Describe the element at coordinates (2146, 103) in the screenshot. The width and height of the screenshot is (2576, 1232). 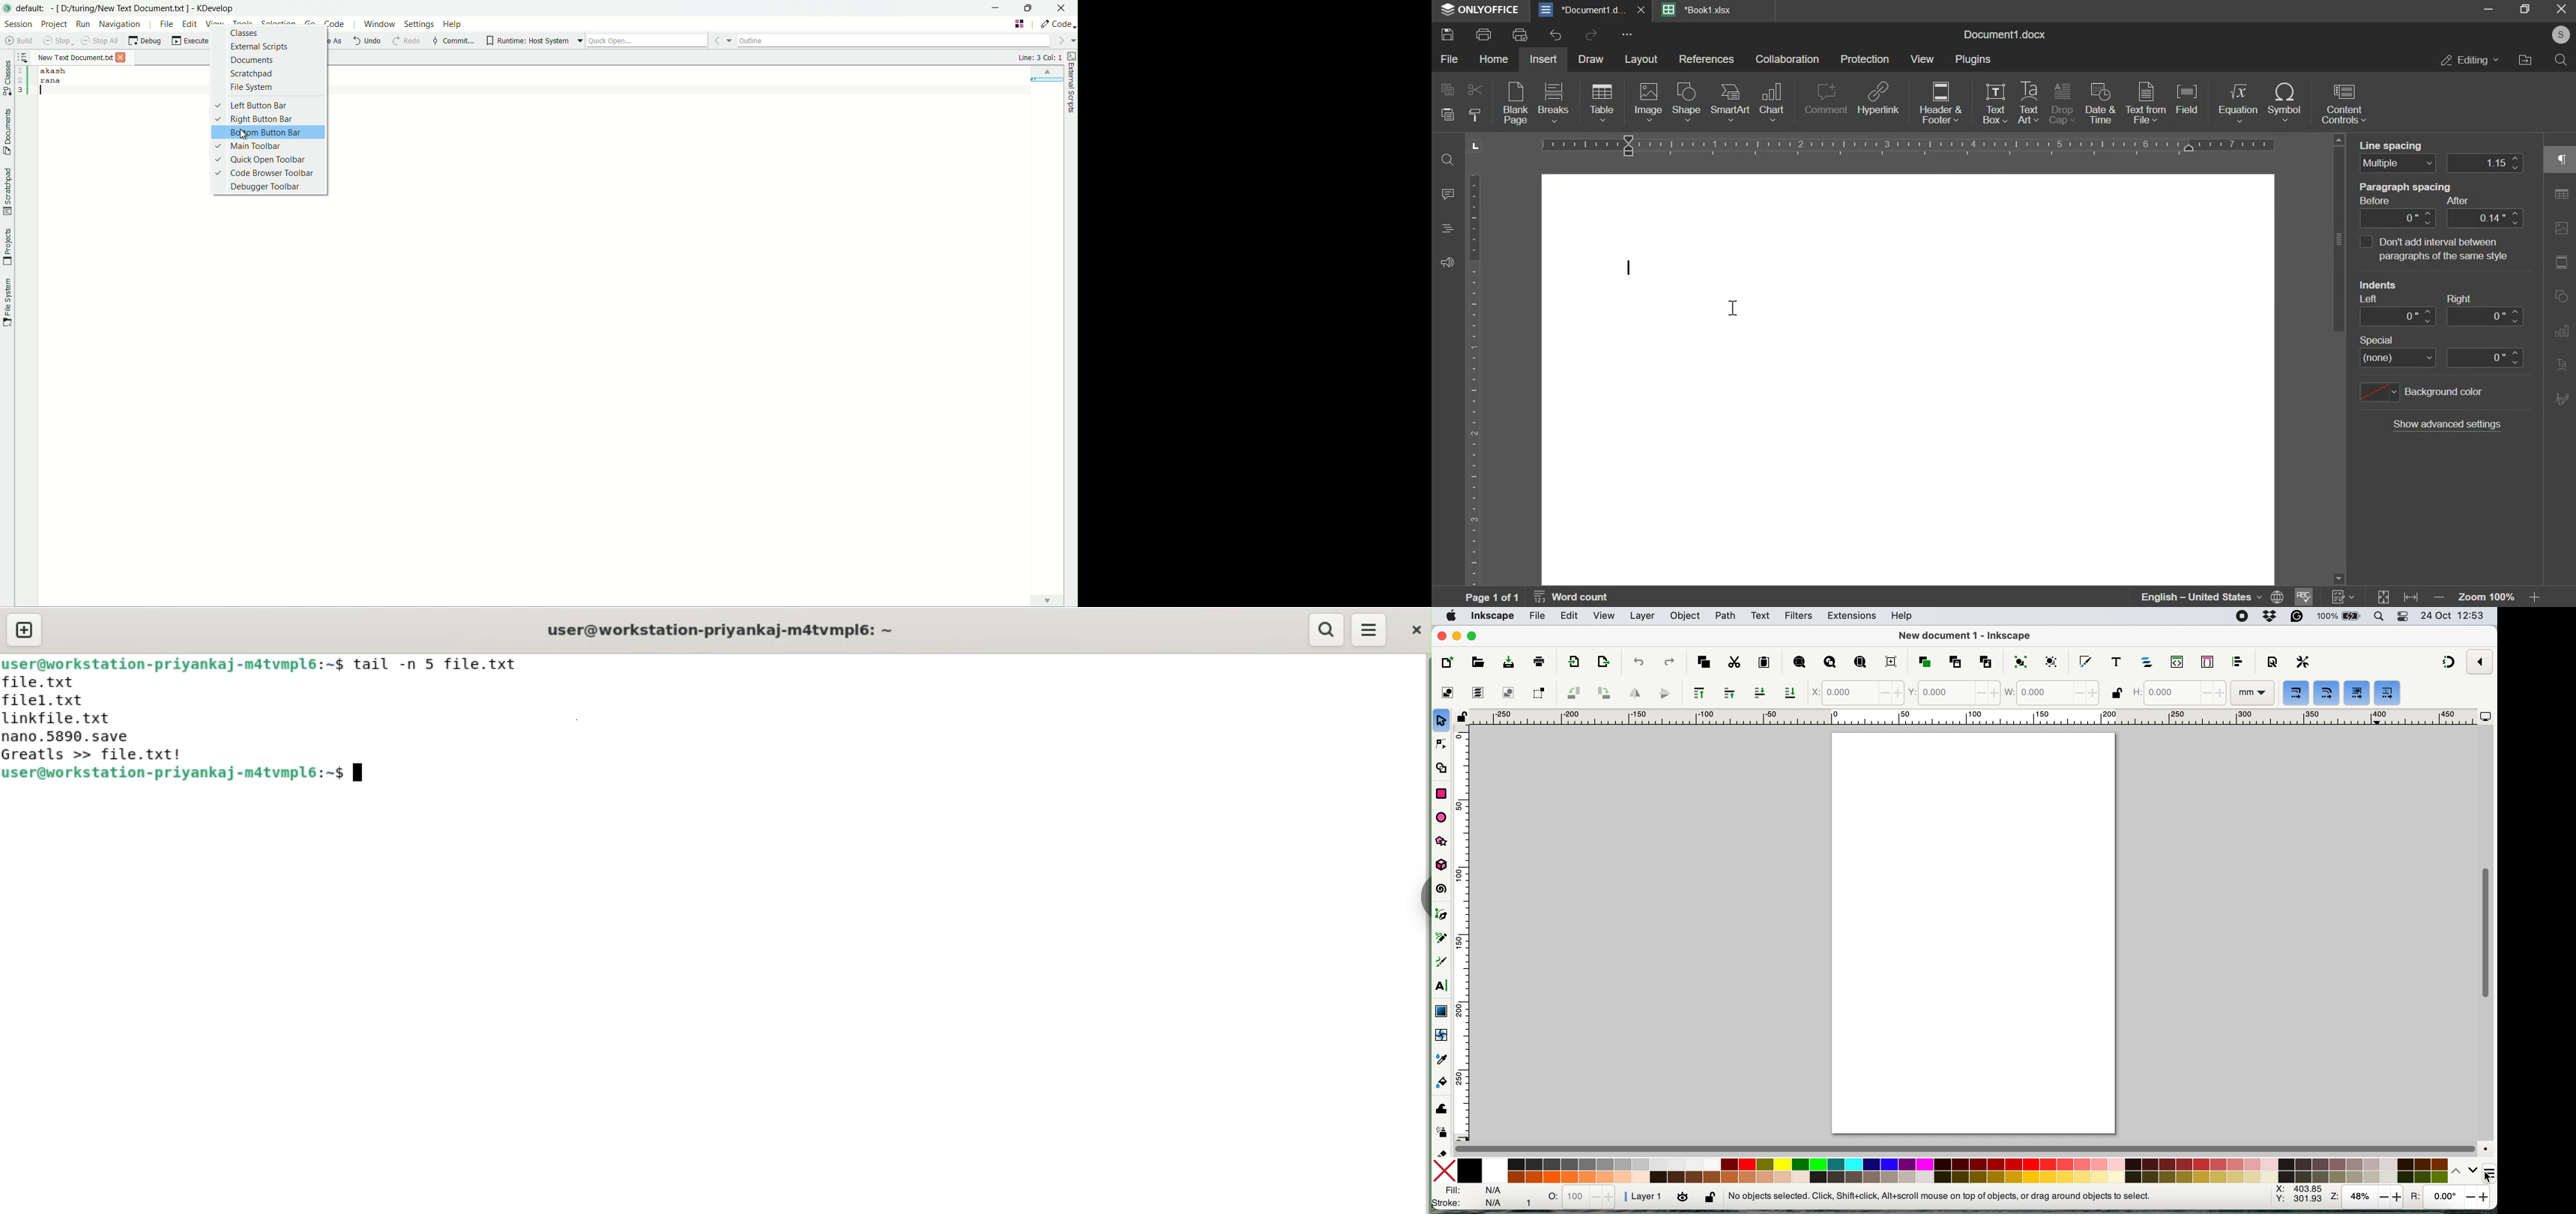
I see `text from file` at that location.